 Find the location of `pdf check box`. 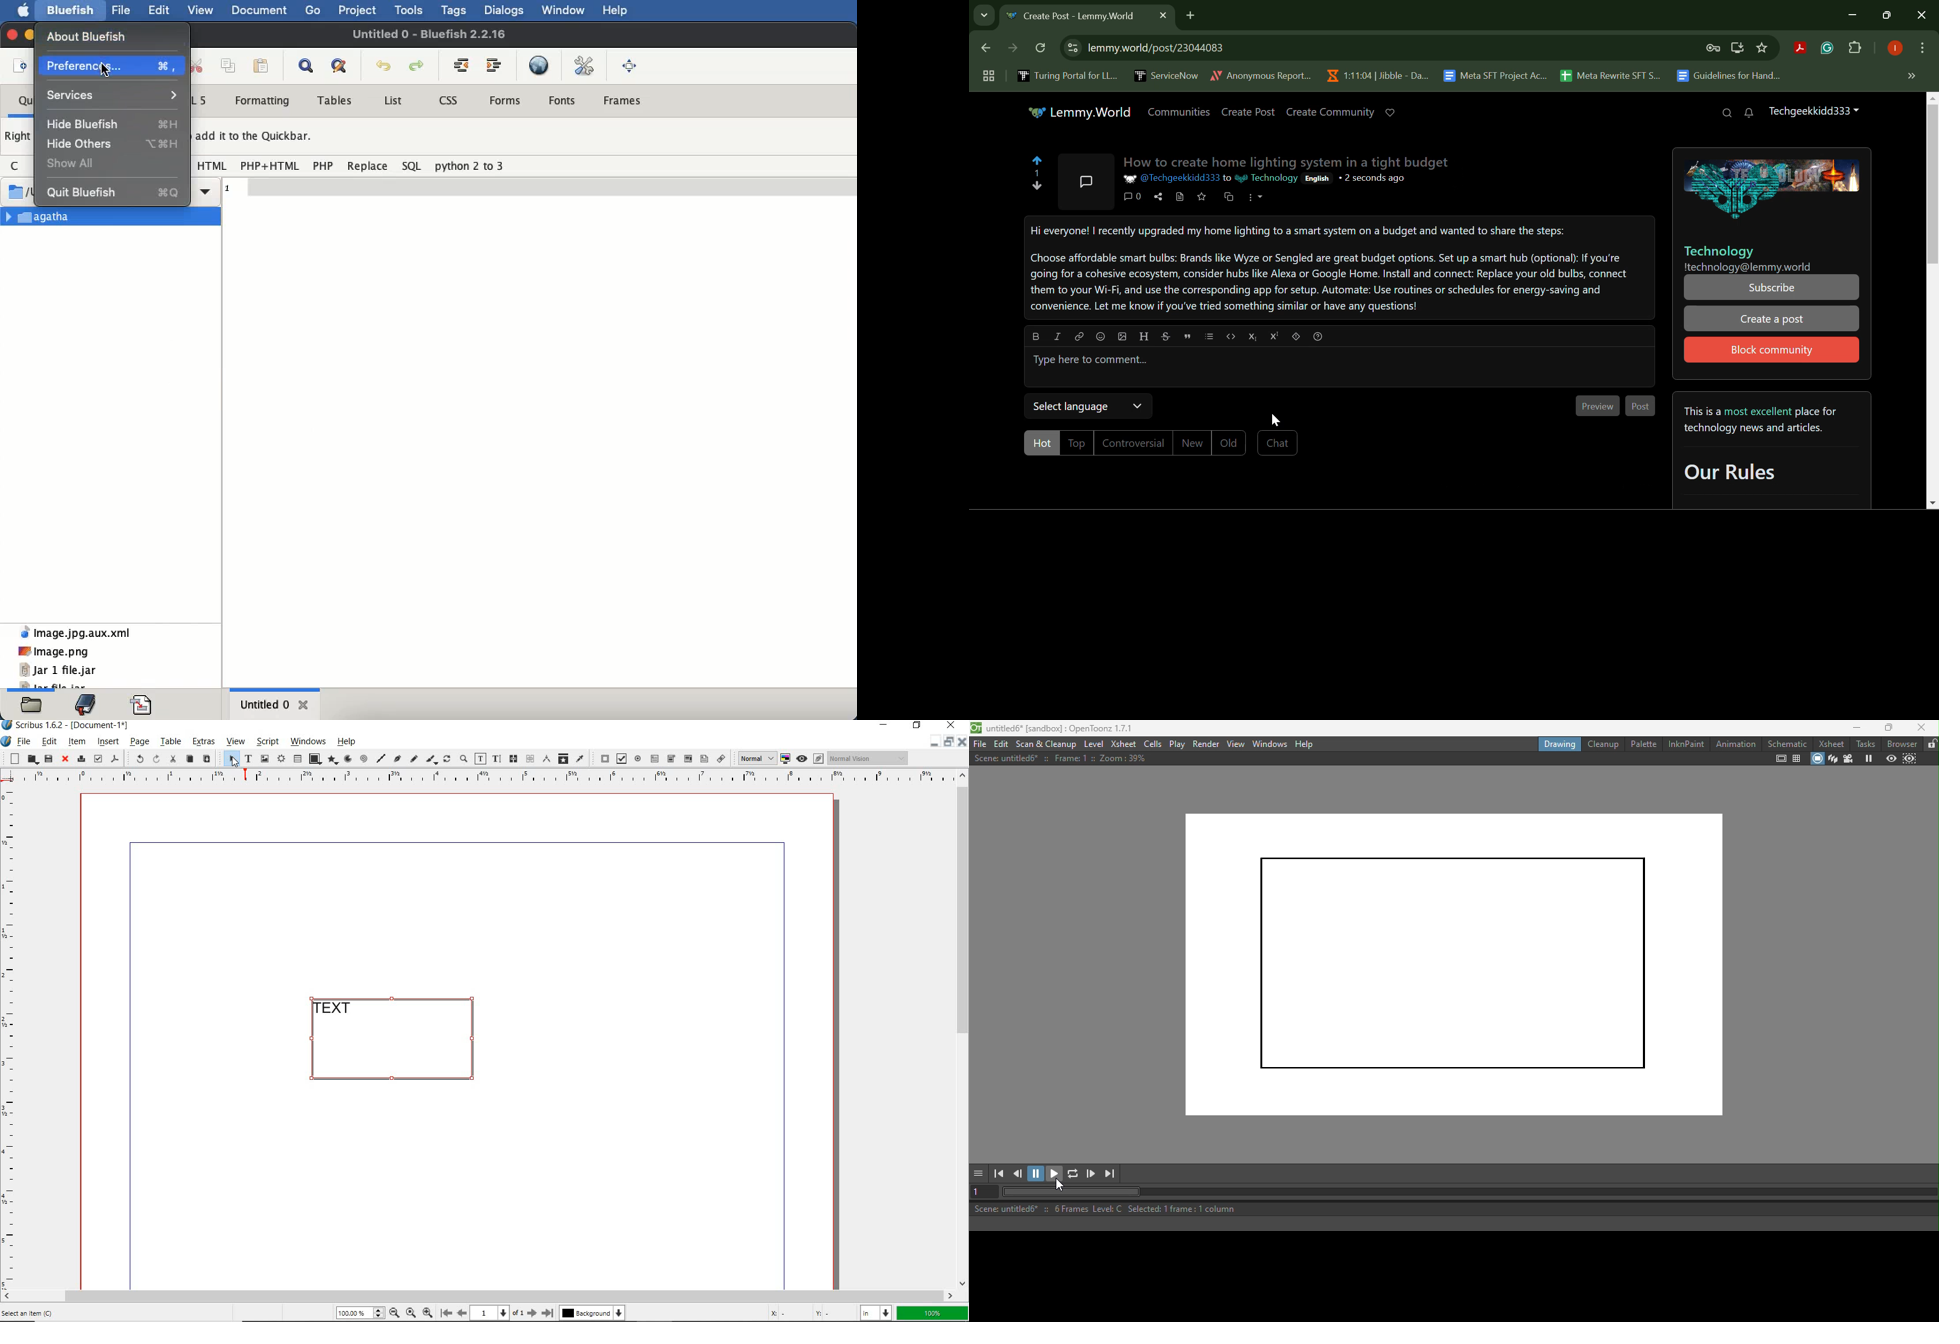

pdf check box is located at coordinates (621, 758).